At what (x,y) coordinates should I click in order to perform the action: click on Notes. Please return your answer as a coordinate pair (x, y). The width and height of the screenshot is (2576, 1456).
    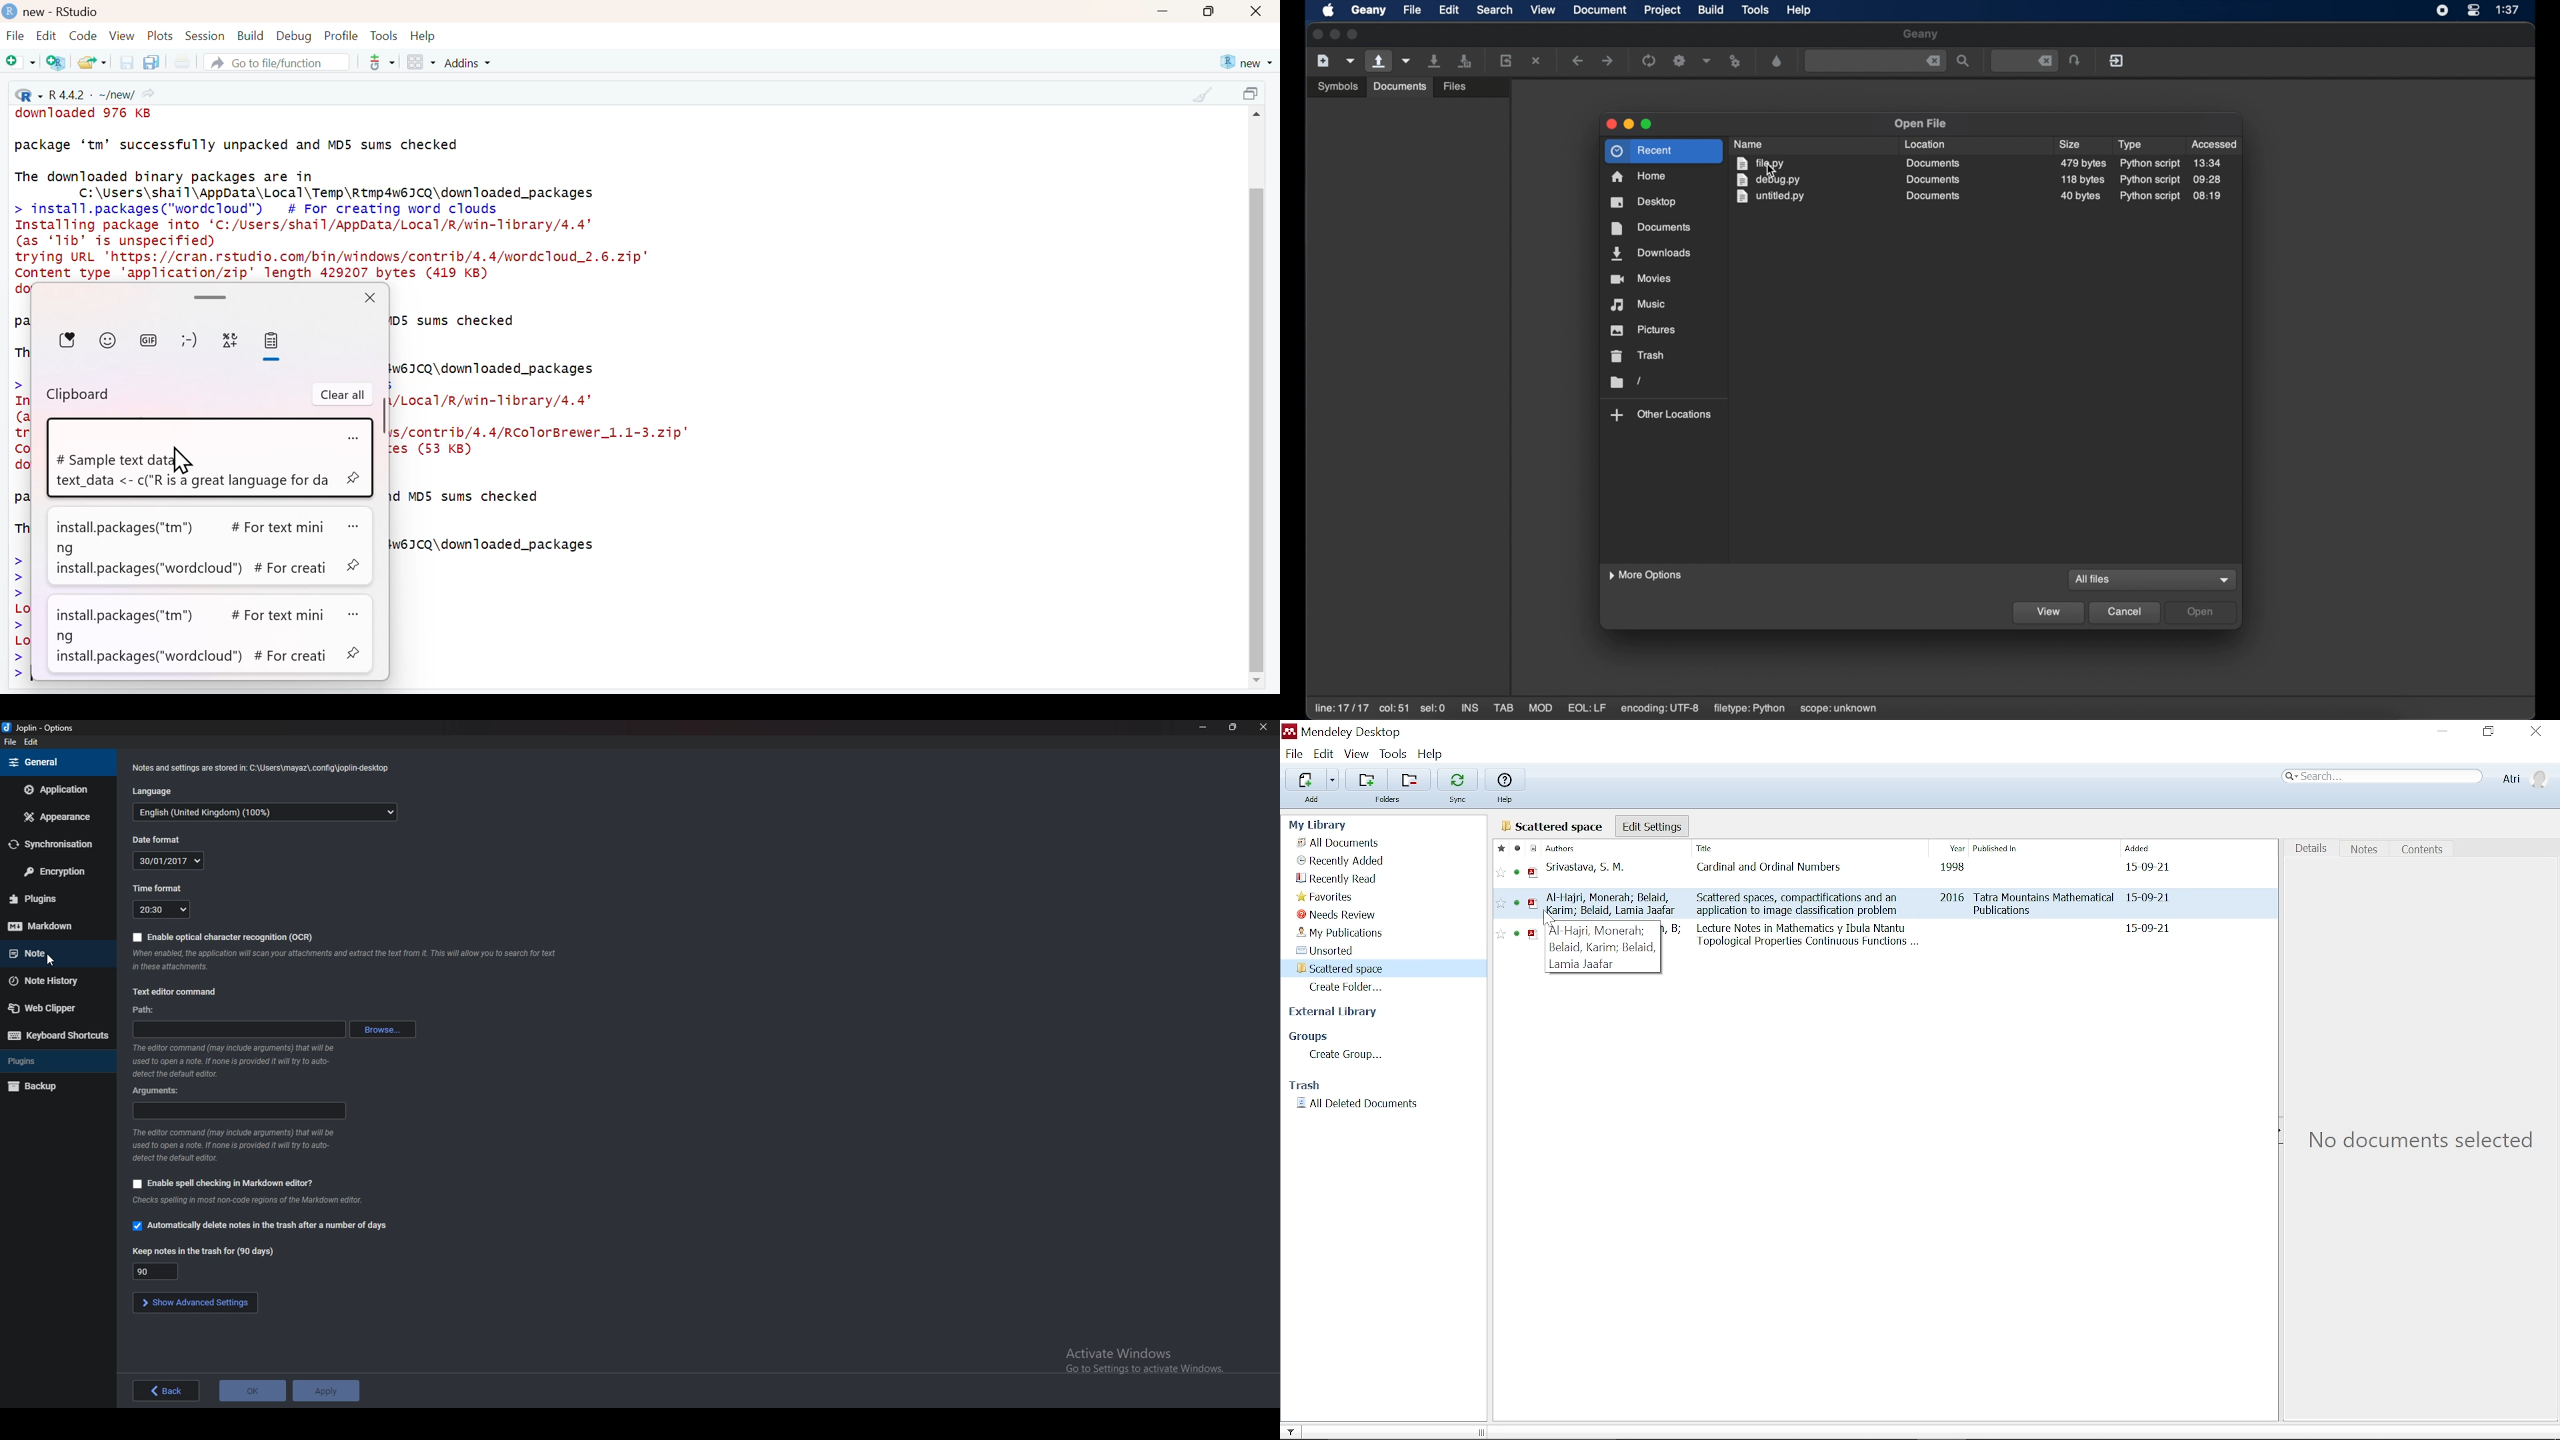
    Looking at the image, I should click on (2370, 849).